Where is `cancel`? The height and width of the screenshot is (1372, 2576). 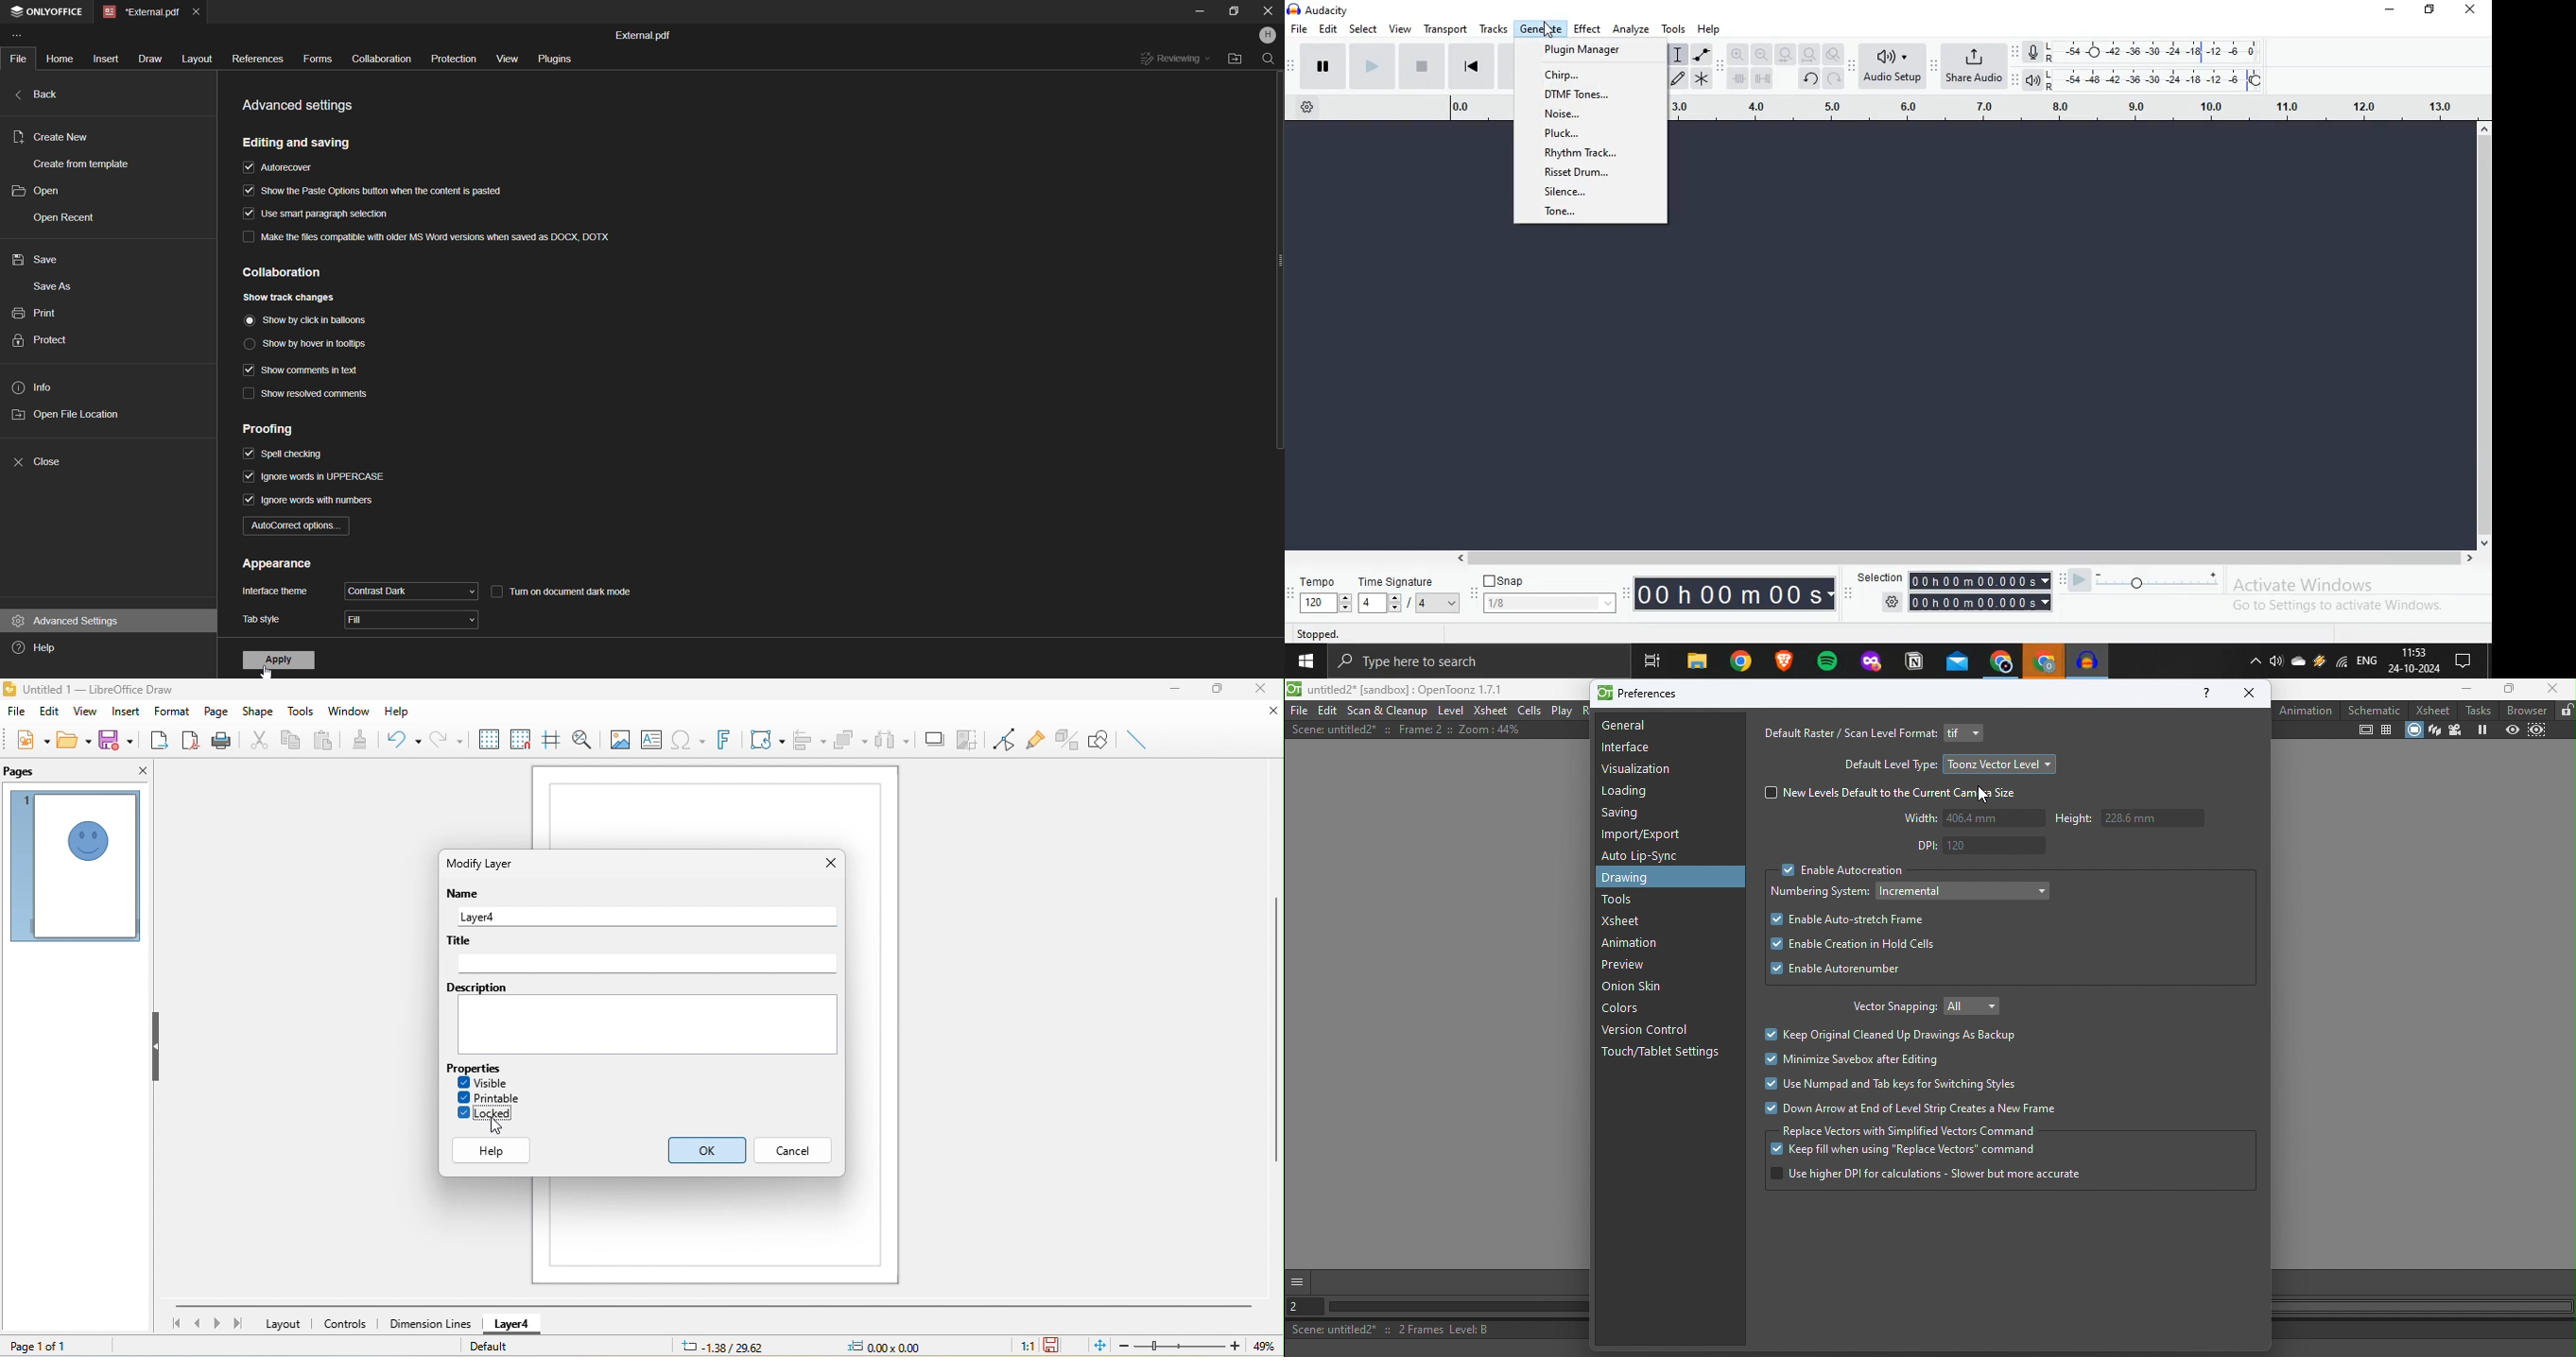 cancel is located at coordinates (796, 1151).